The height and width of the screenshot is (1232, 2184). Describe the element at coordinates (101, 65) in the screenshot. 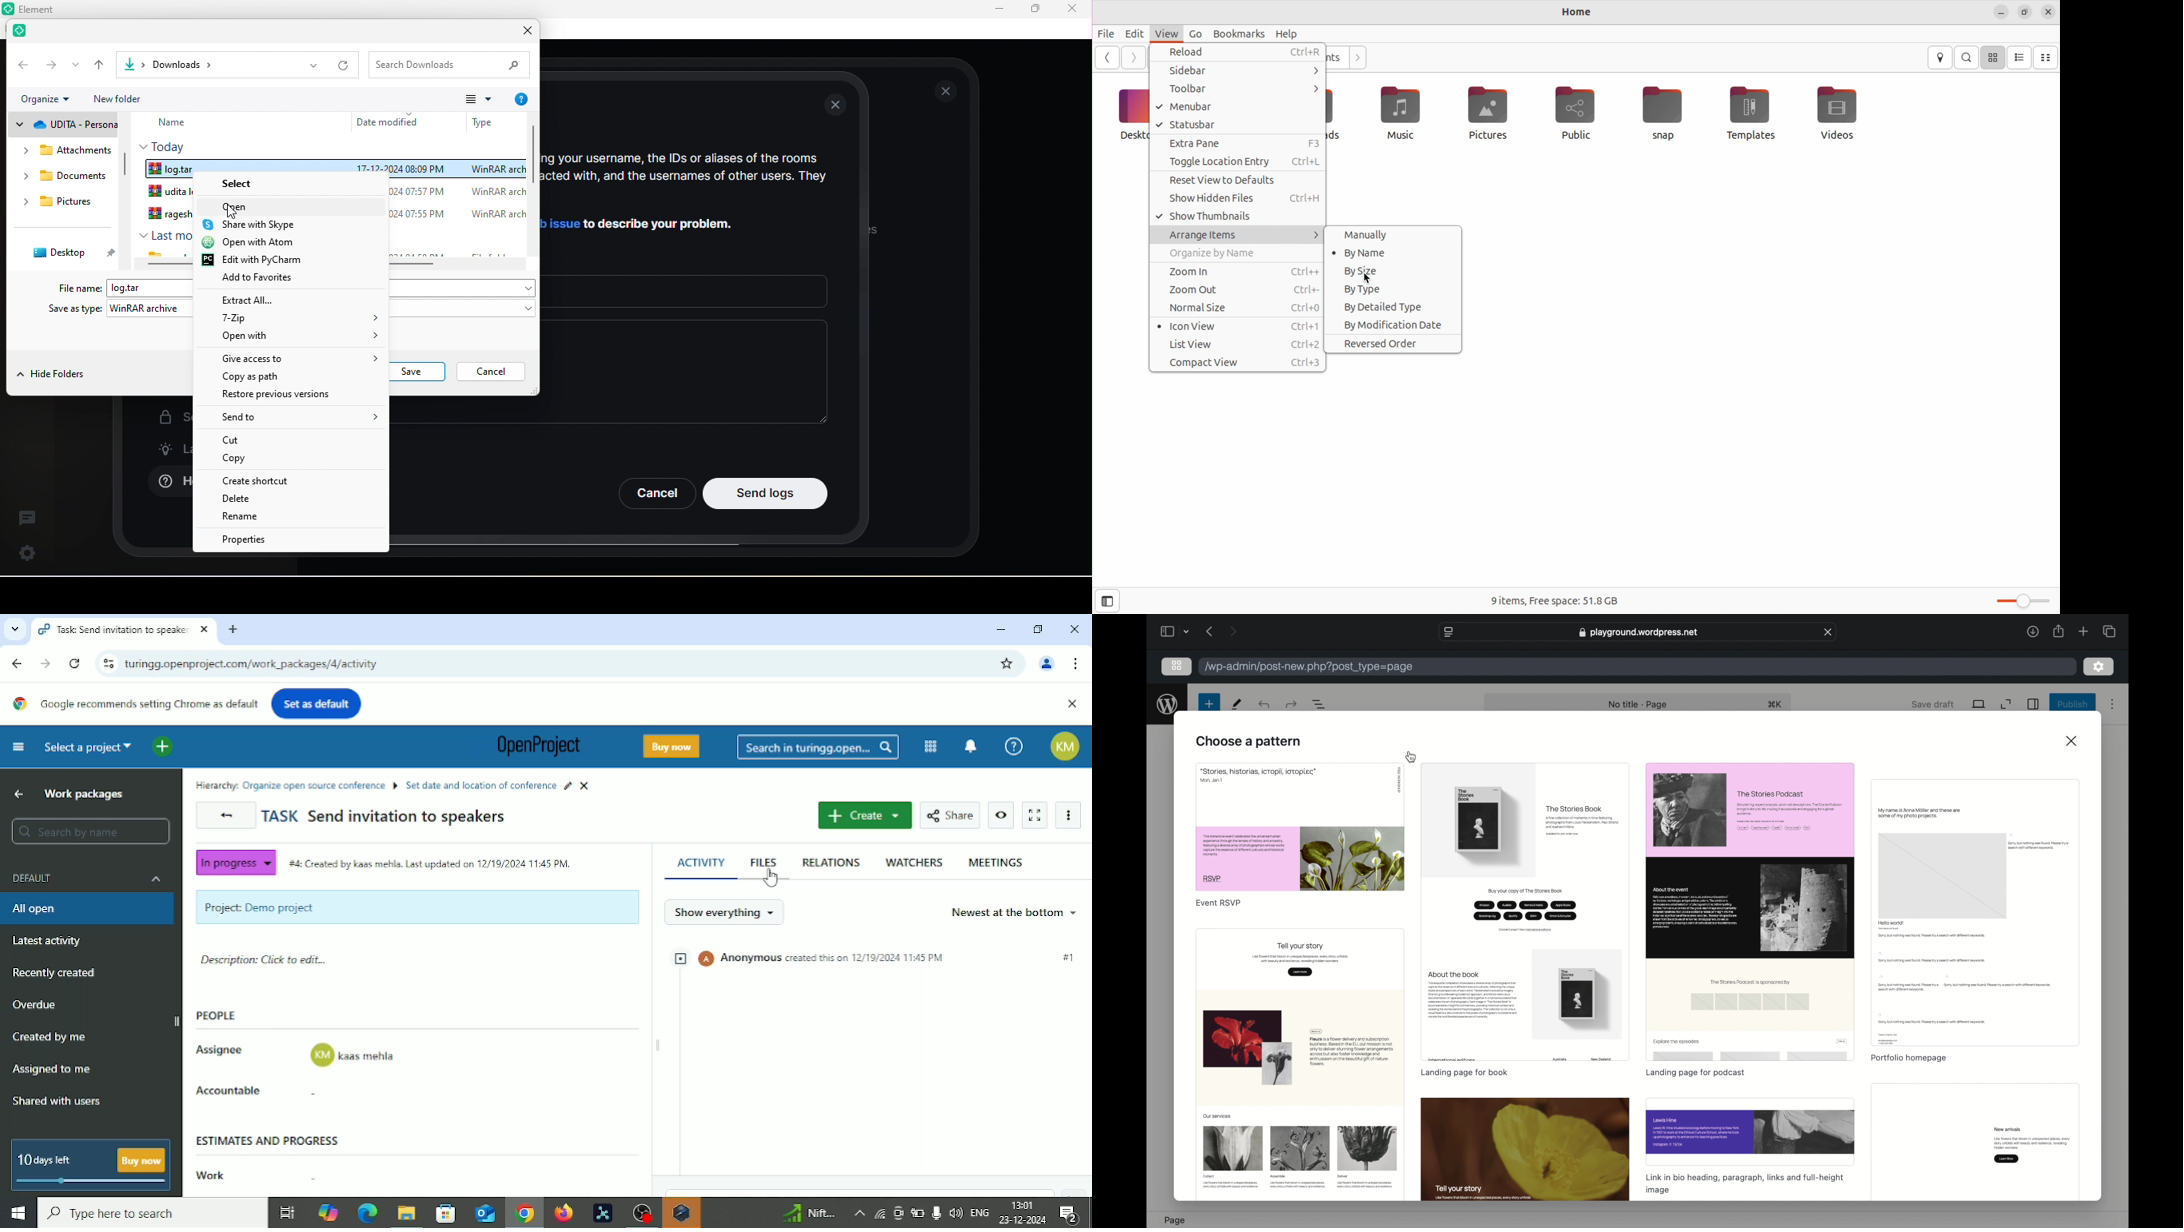

I see `up to previous folder` at that location.